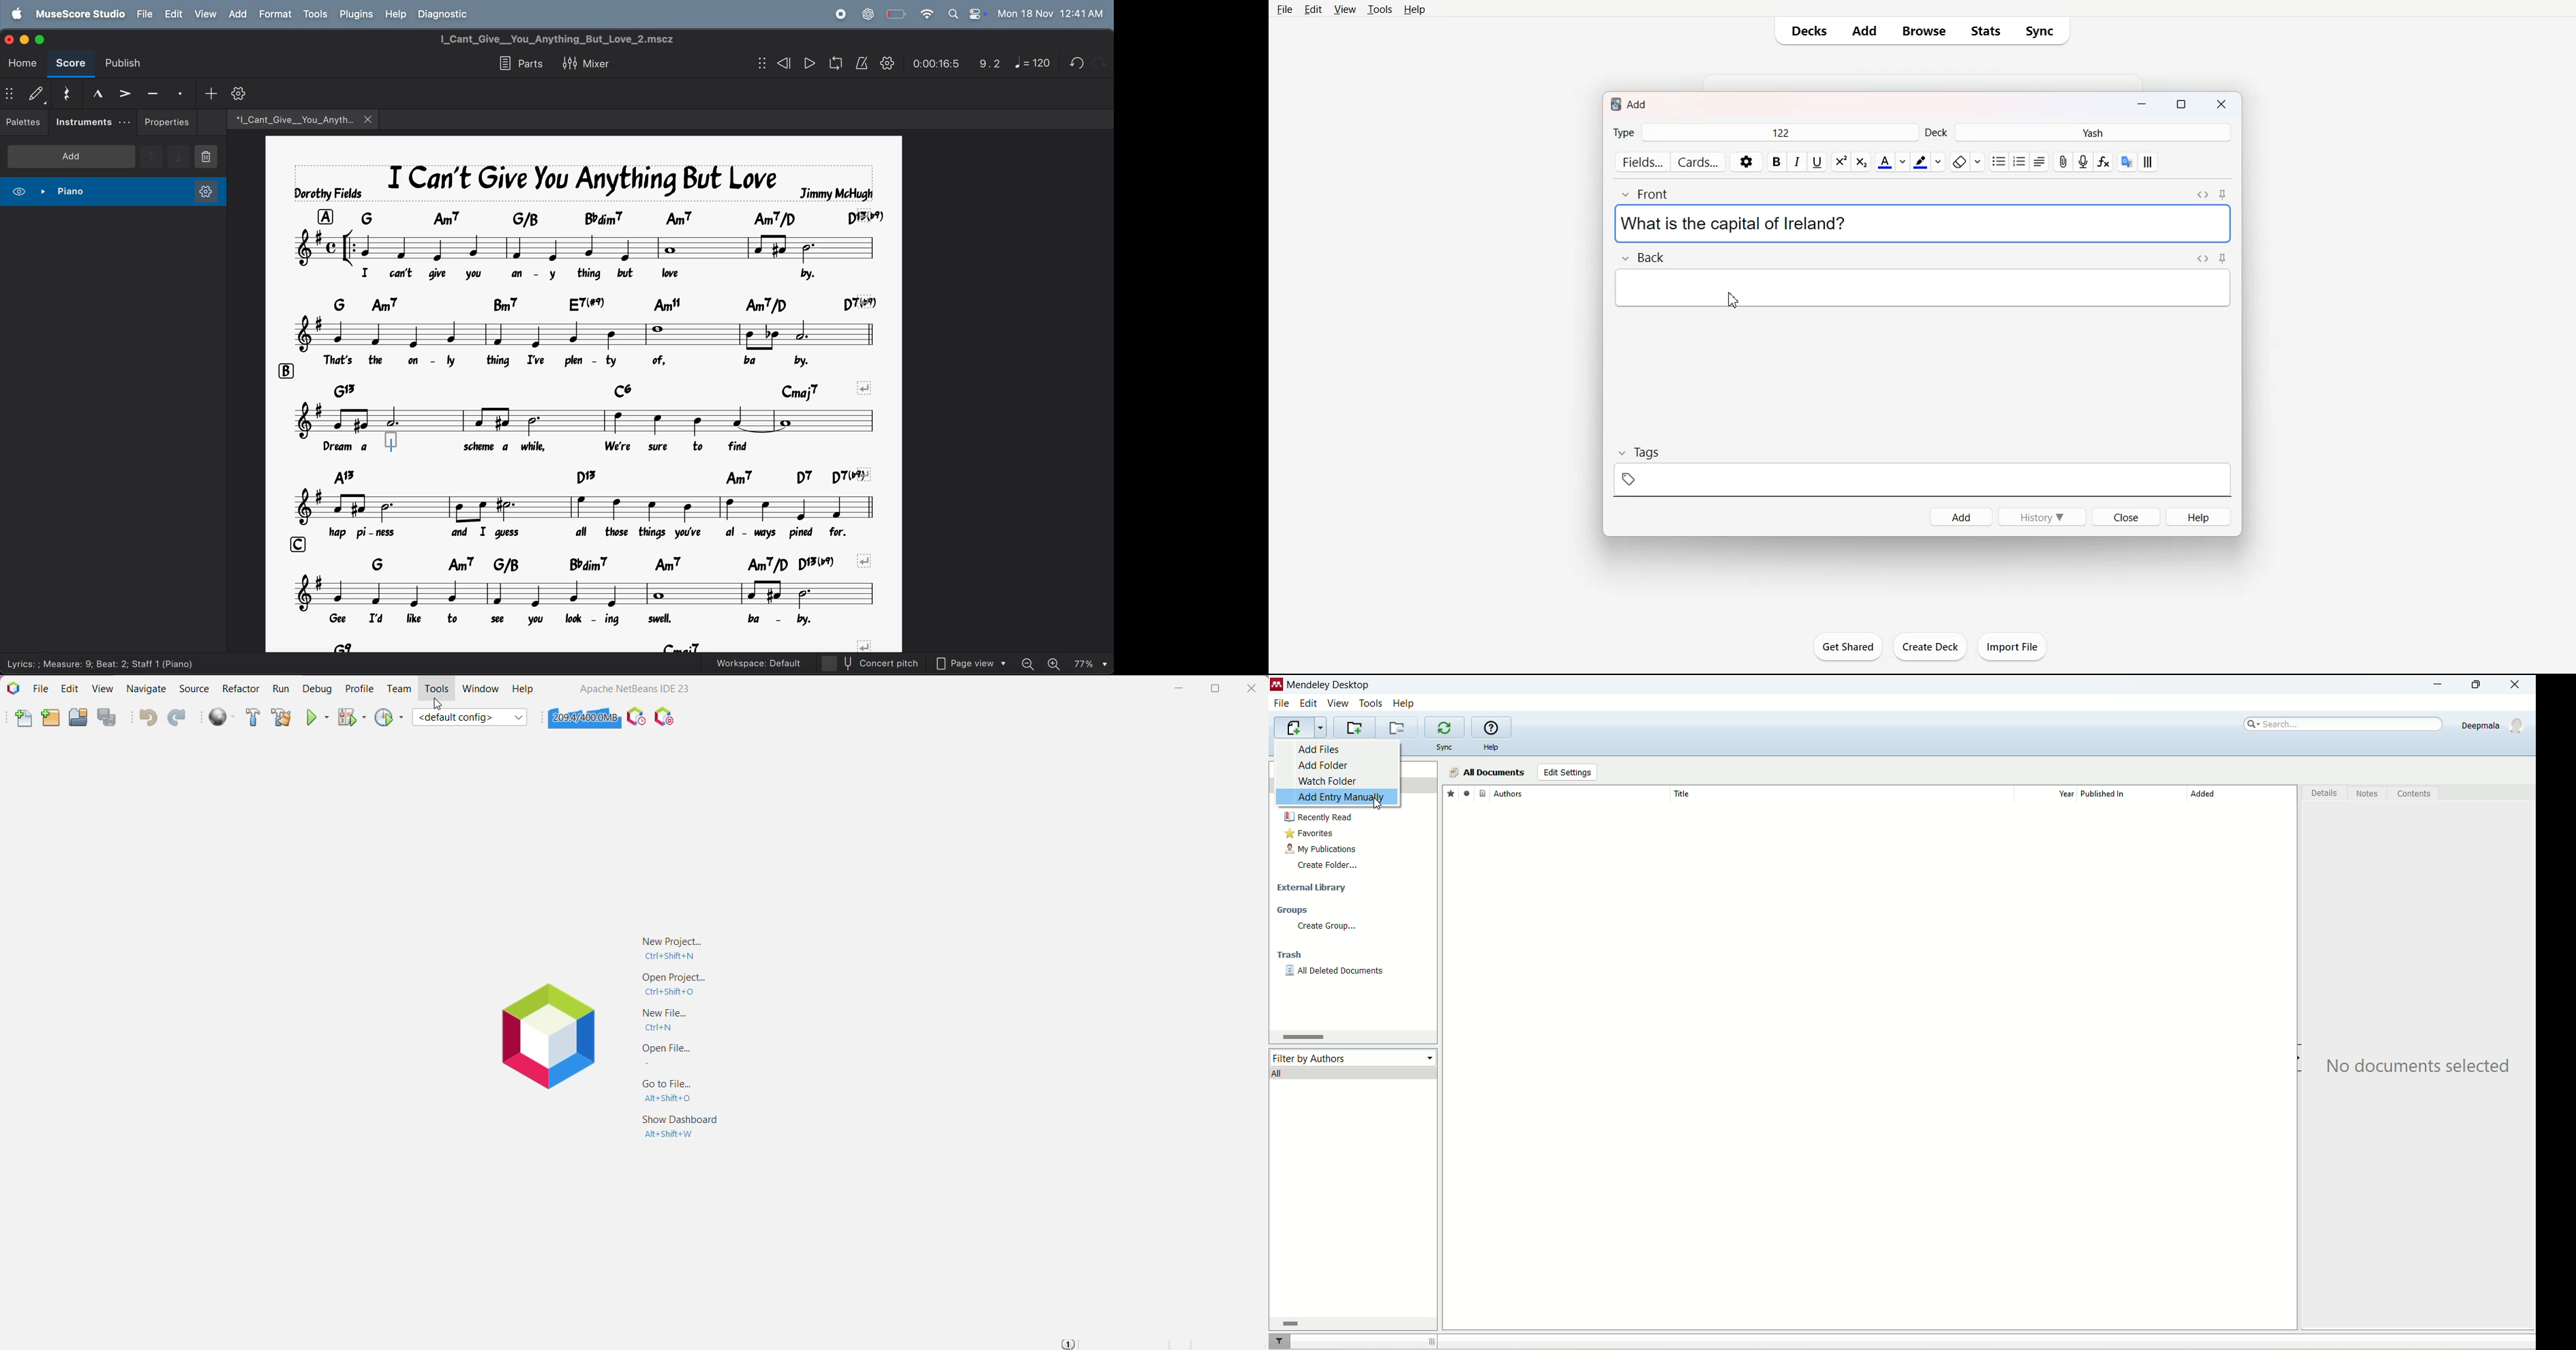 The image size is (2576, 1372). I want to click on Create Deck, so click(1930, 647).